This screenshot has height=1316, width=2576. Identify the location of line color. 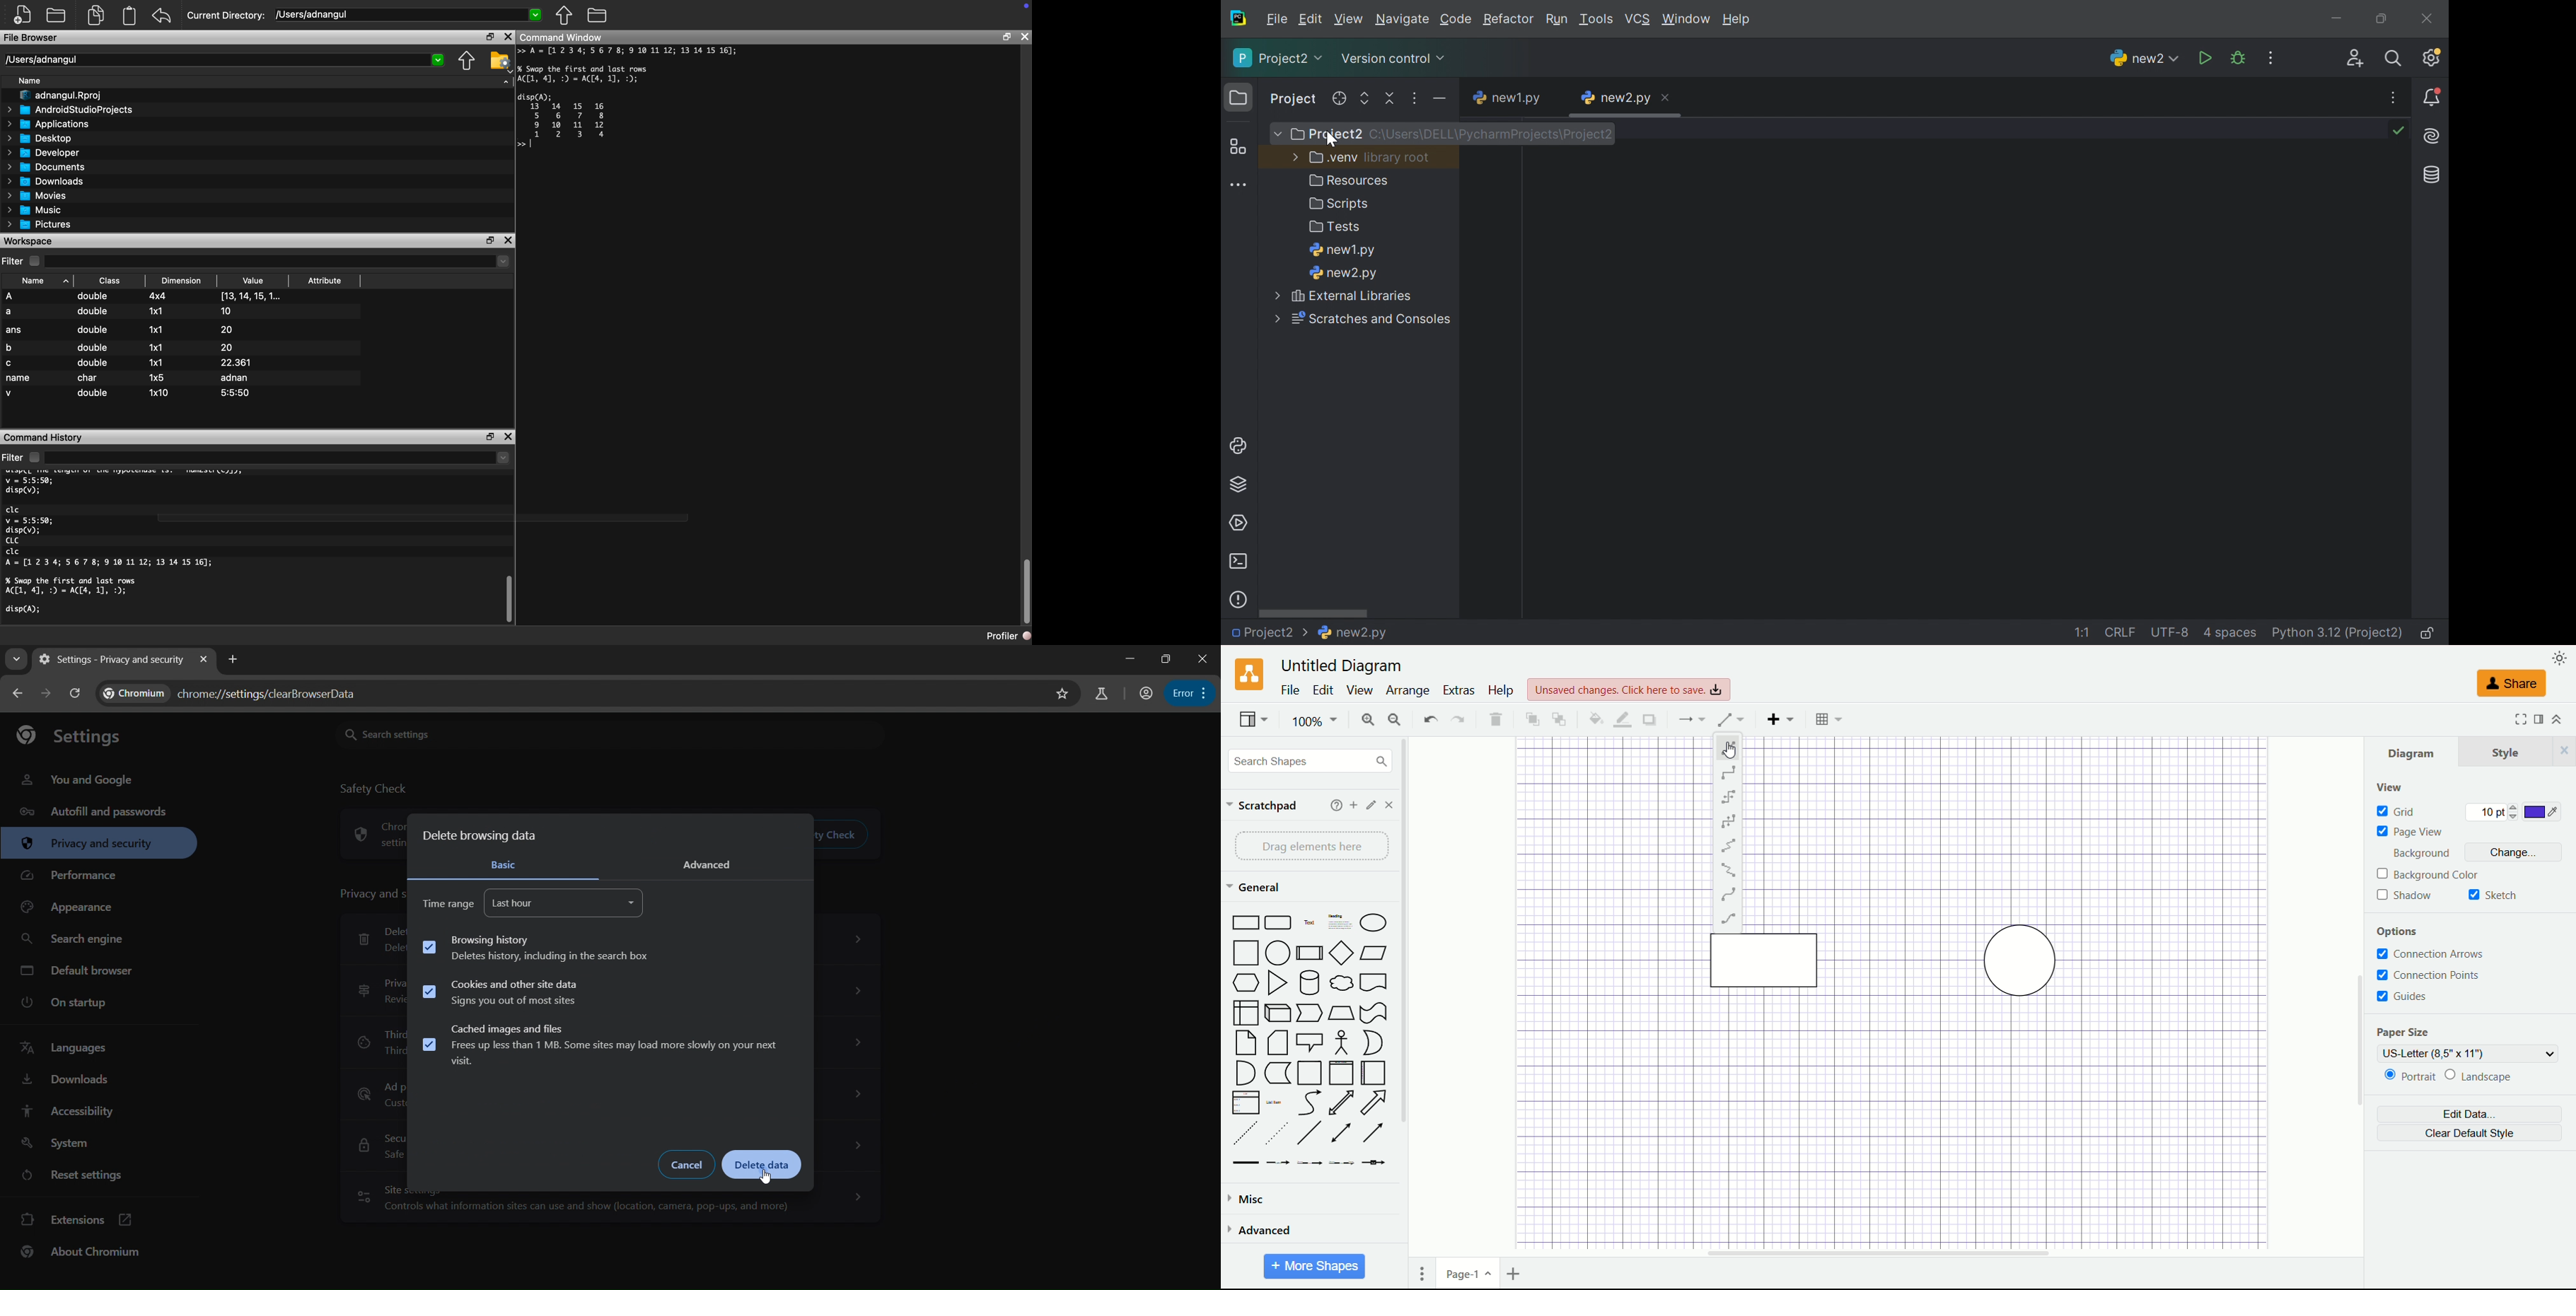
(1624, 720).